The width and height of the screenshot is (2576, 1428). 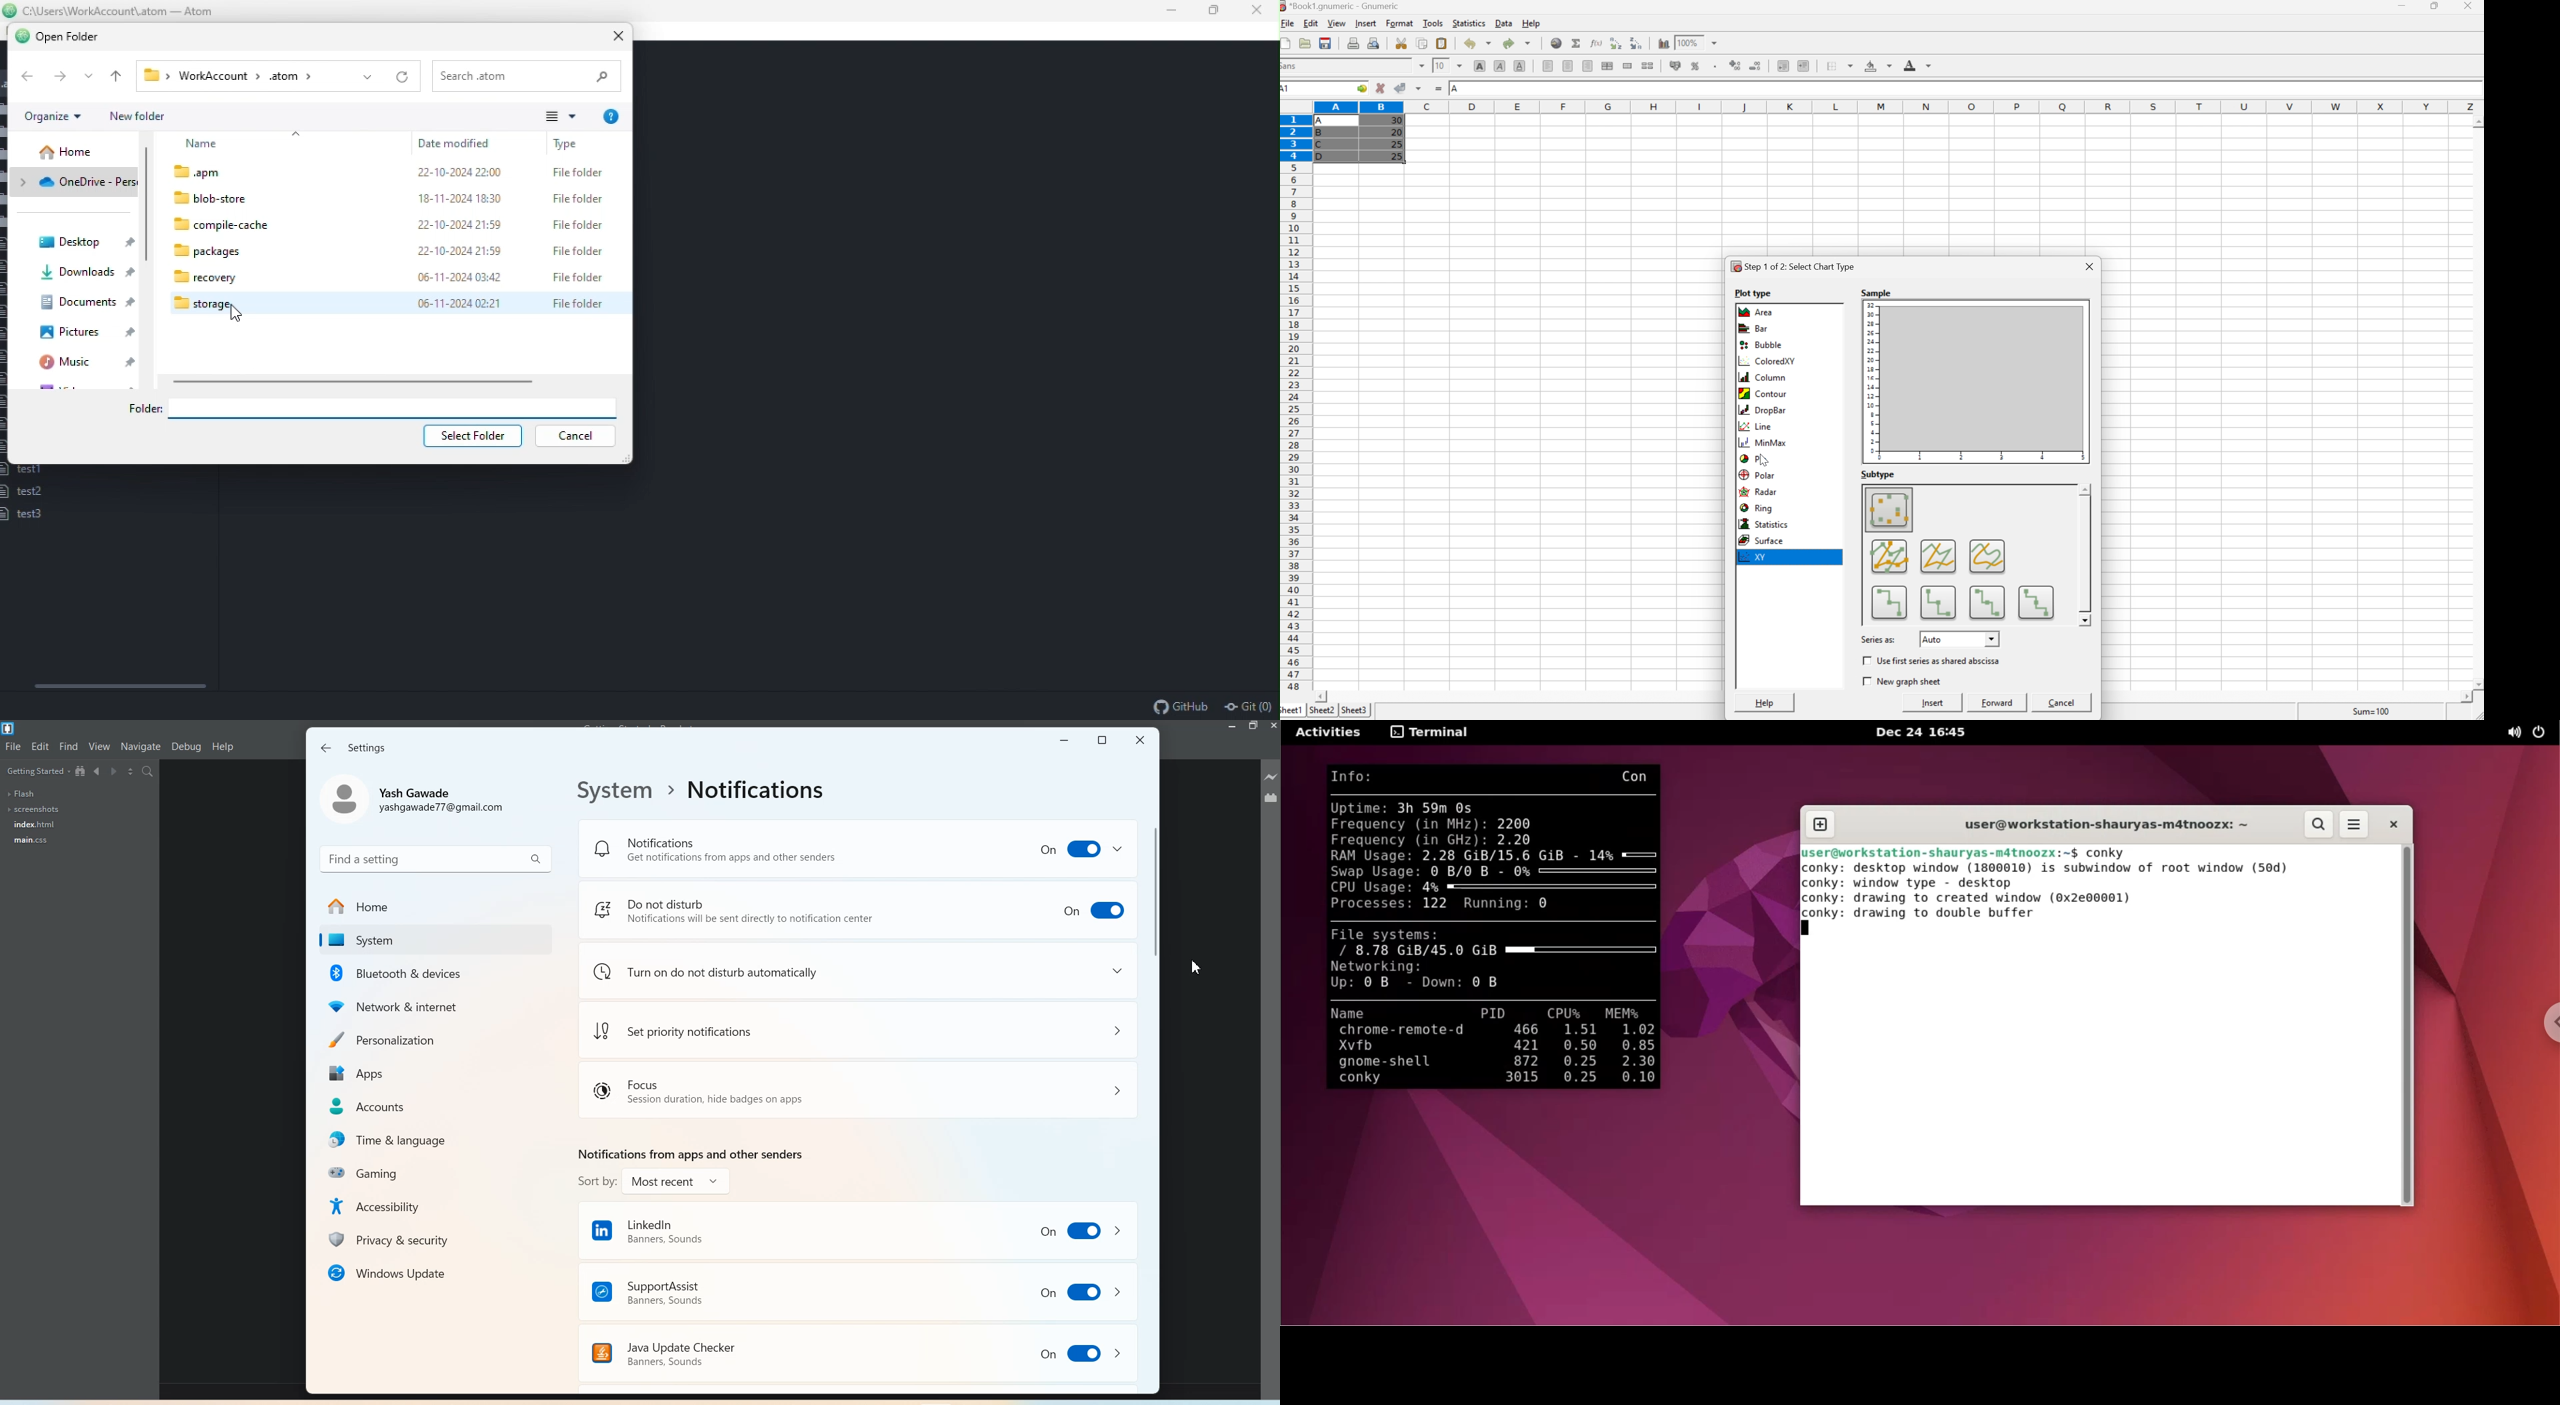 I want to click on Drop Down, so click(x=2085, y=619).